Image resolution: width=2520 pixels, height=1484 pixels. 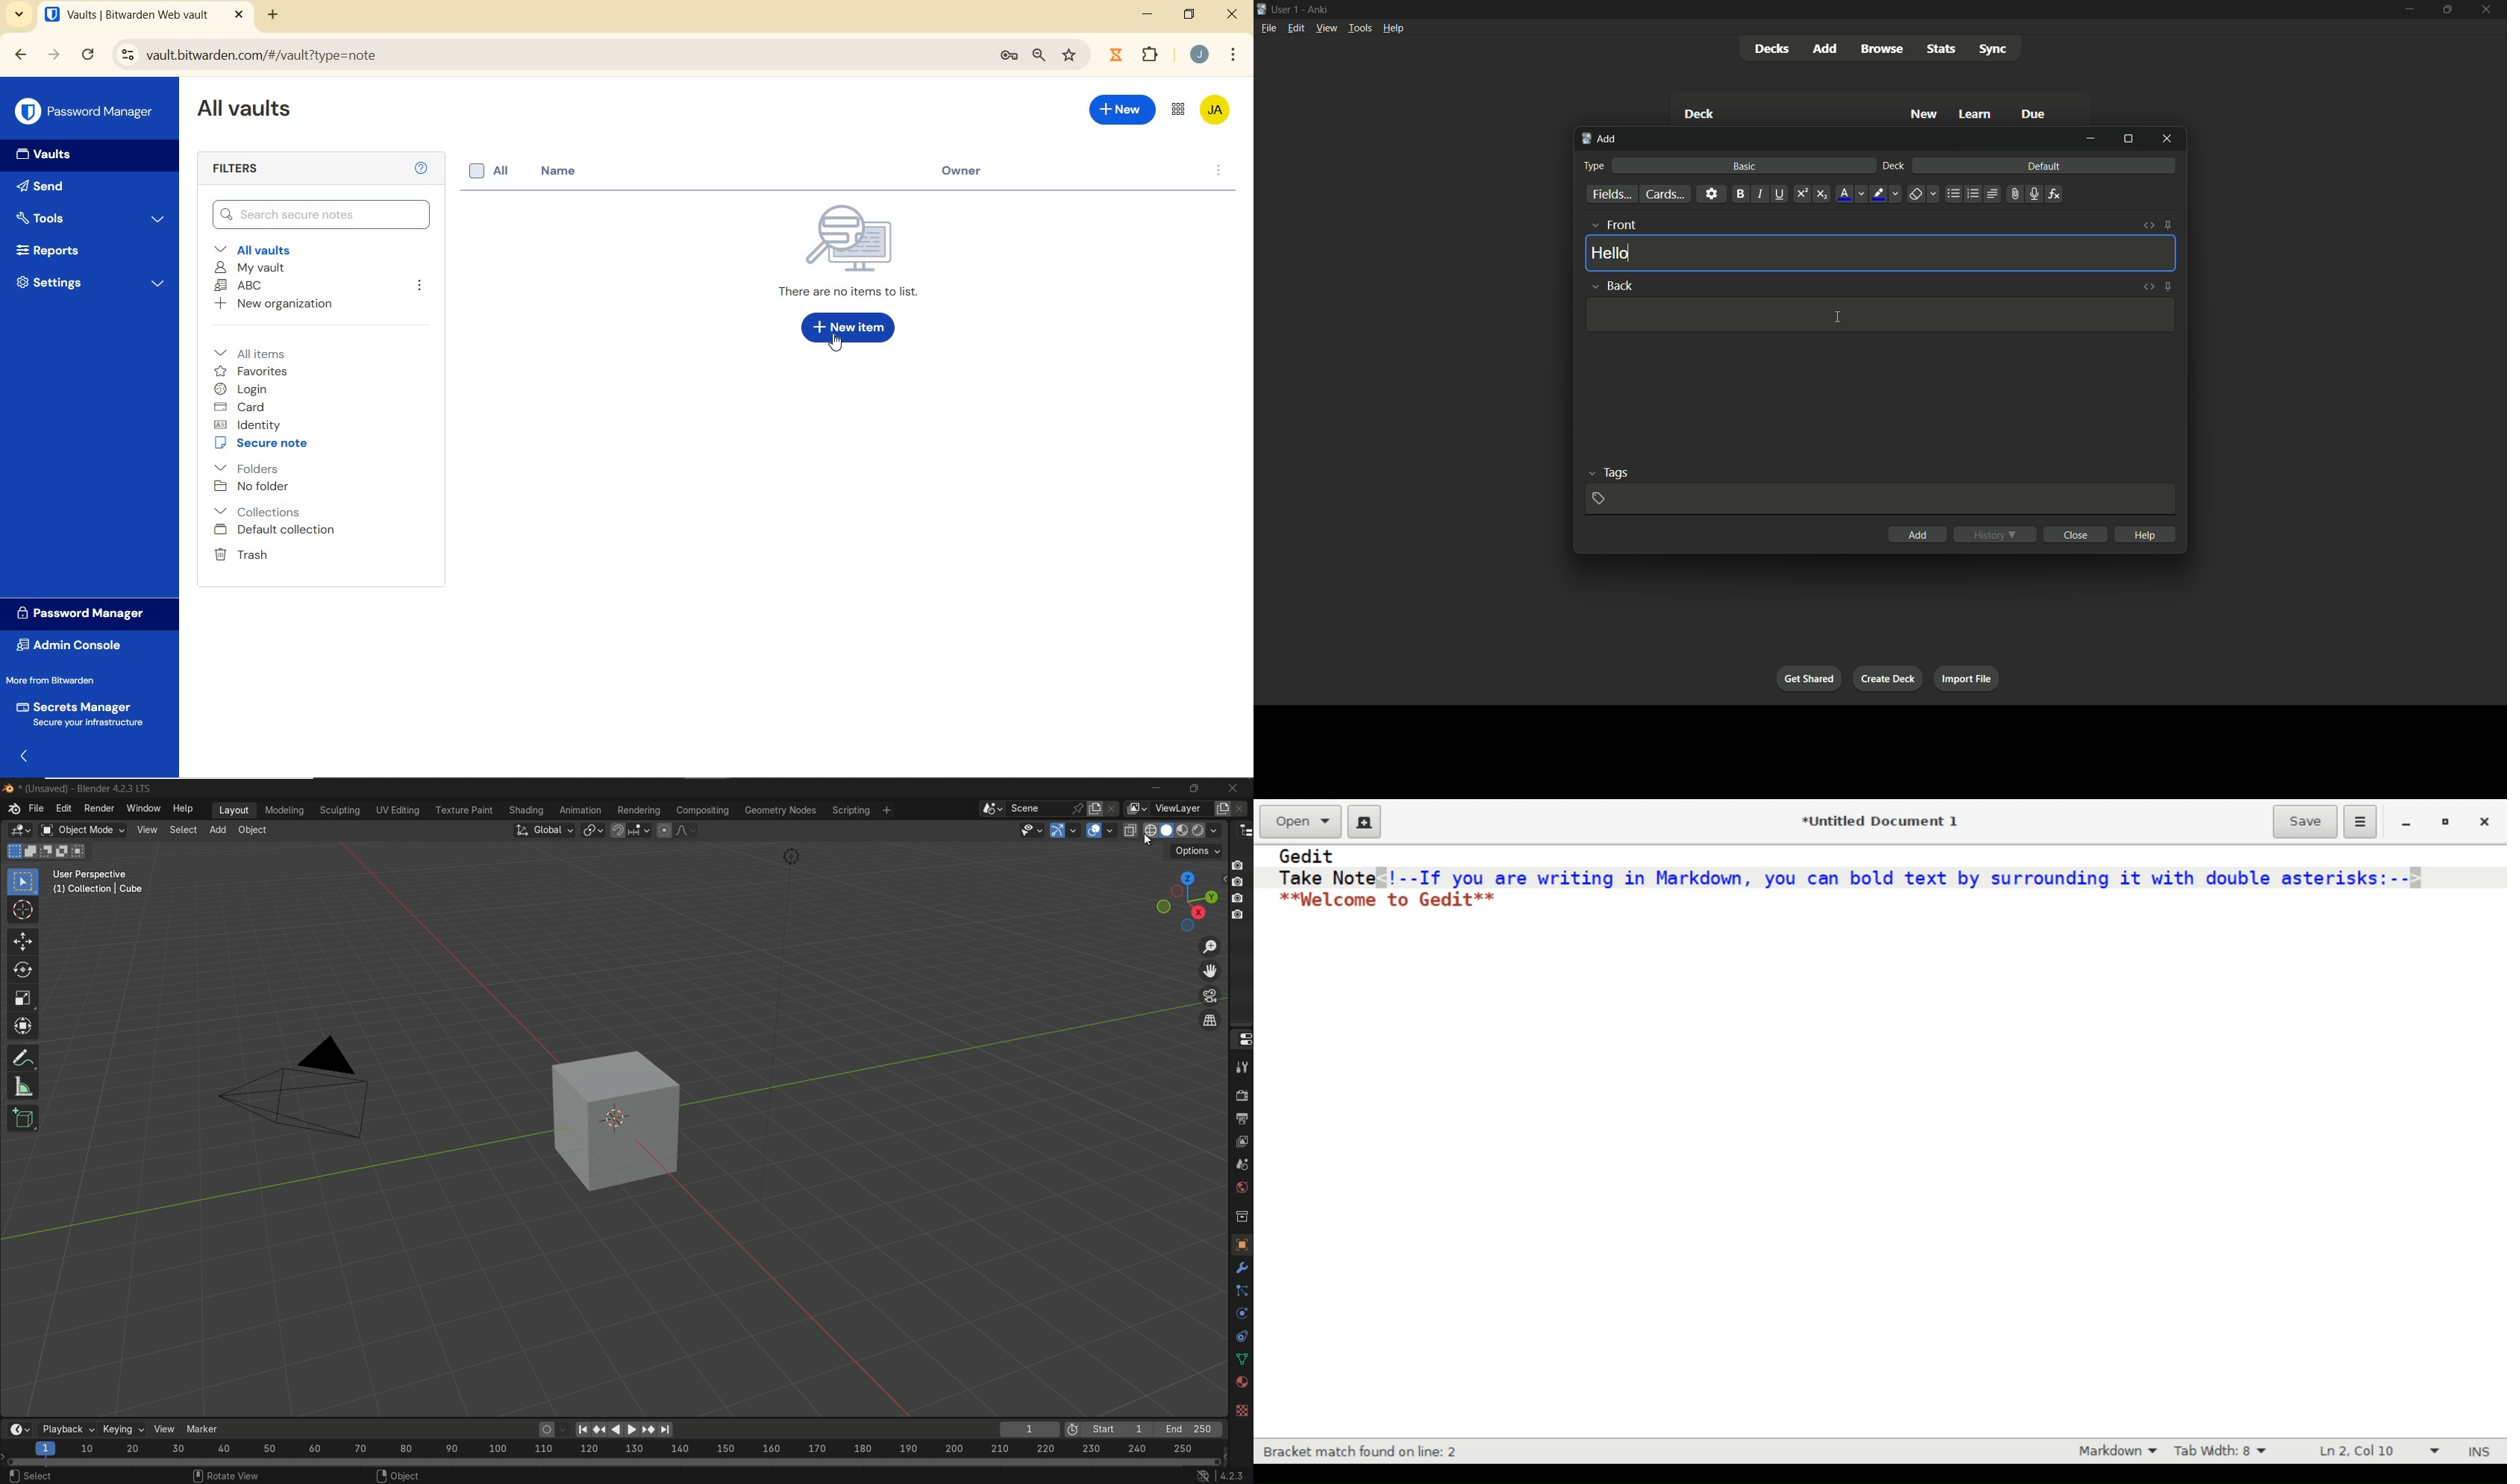 I want to click on edit menu, so click(x=1296, y=28).